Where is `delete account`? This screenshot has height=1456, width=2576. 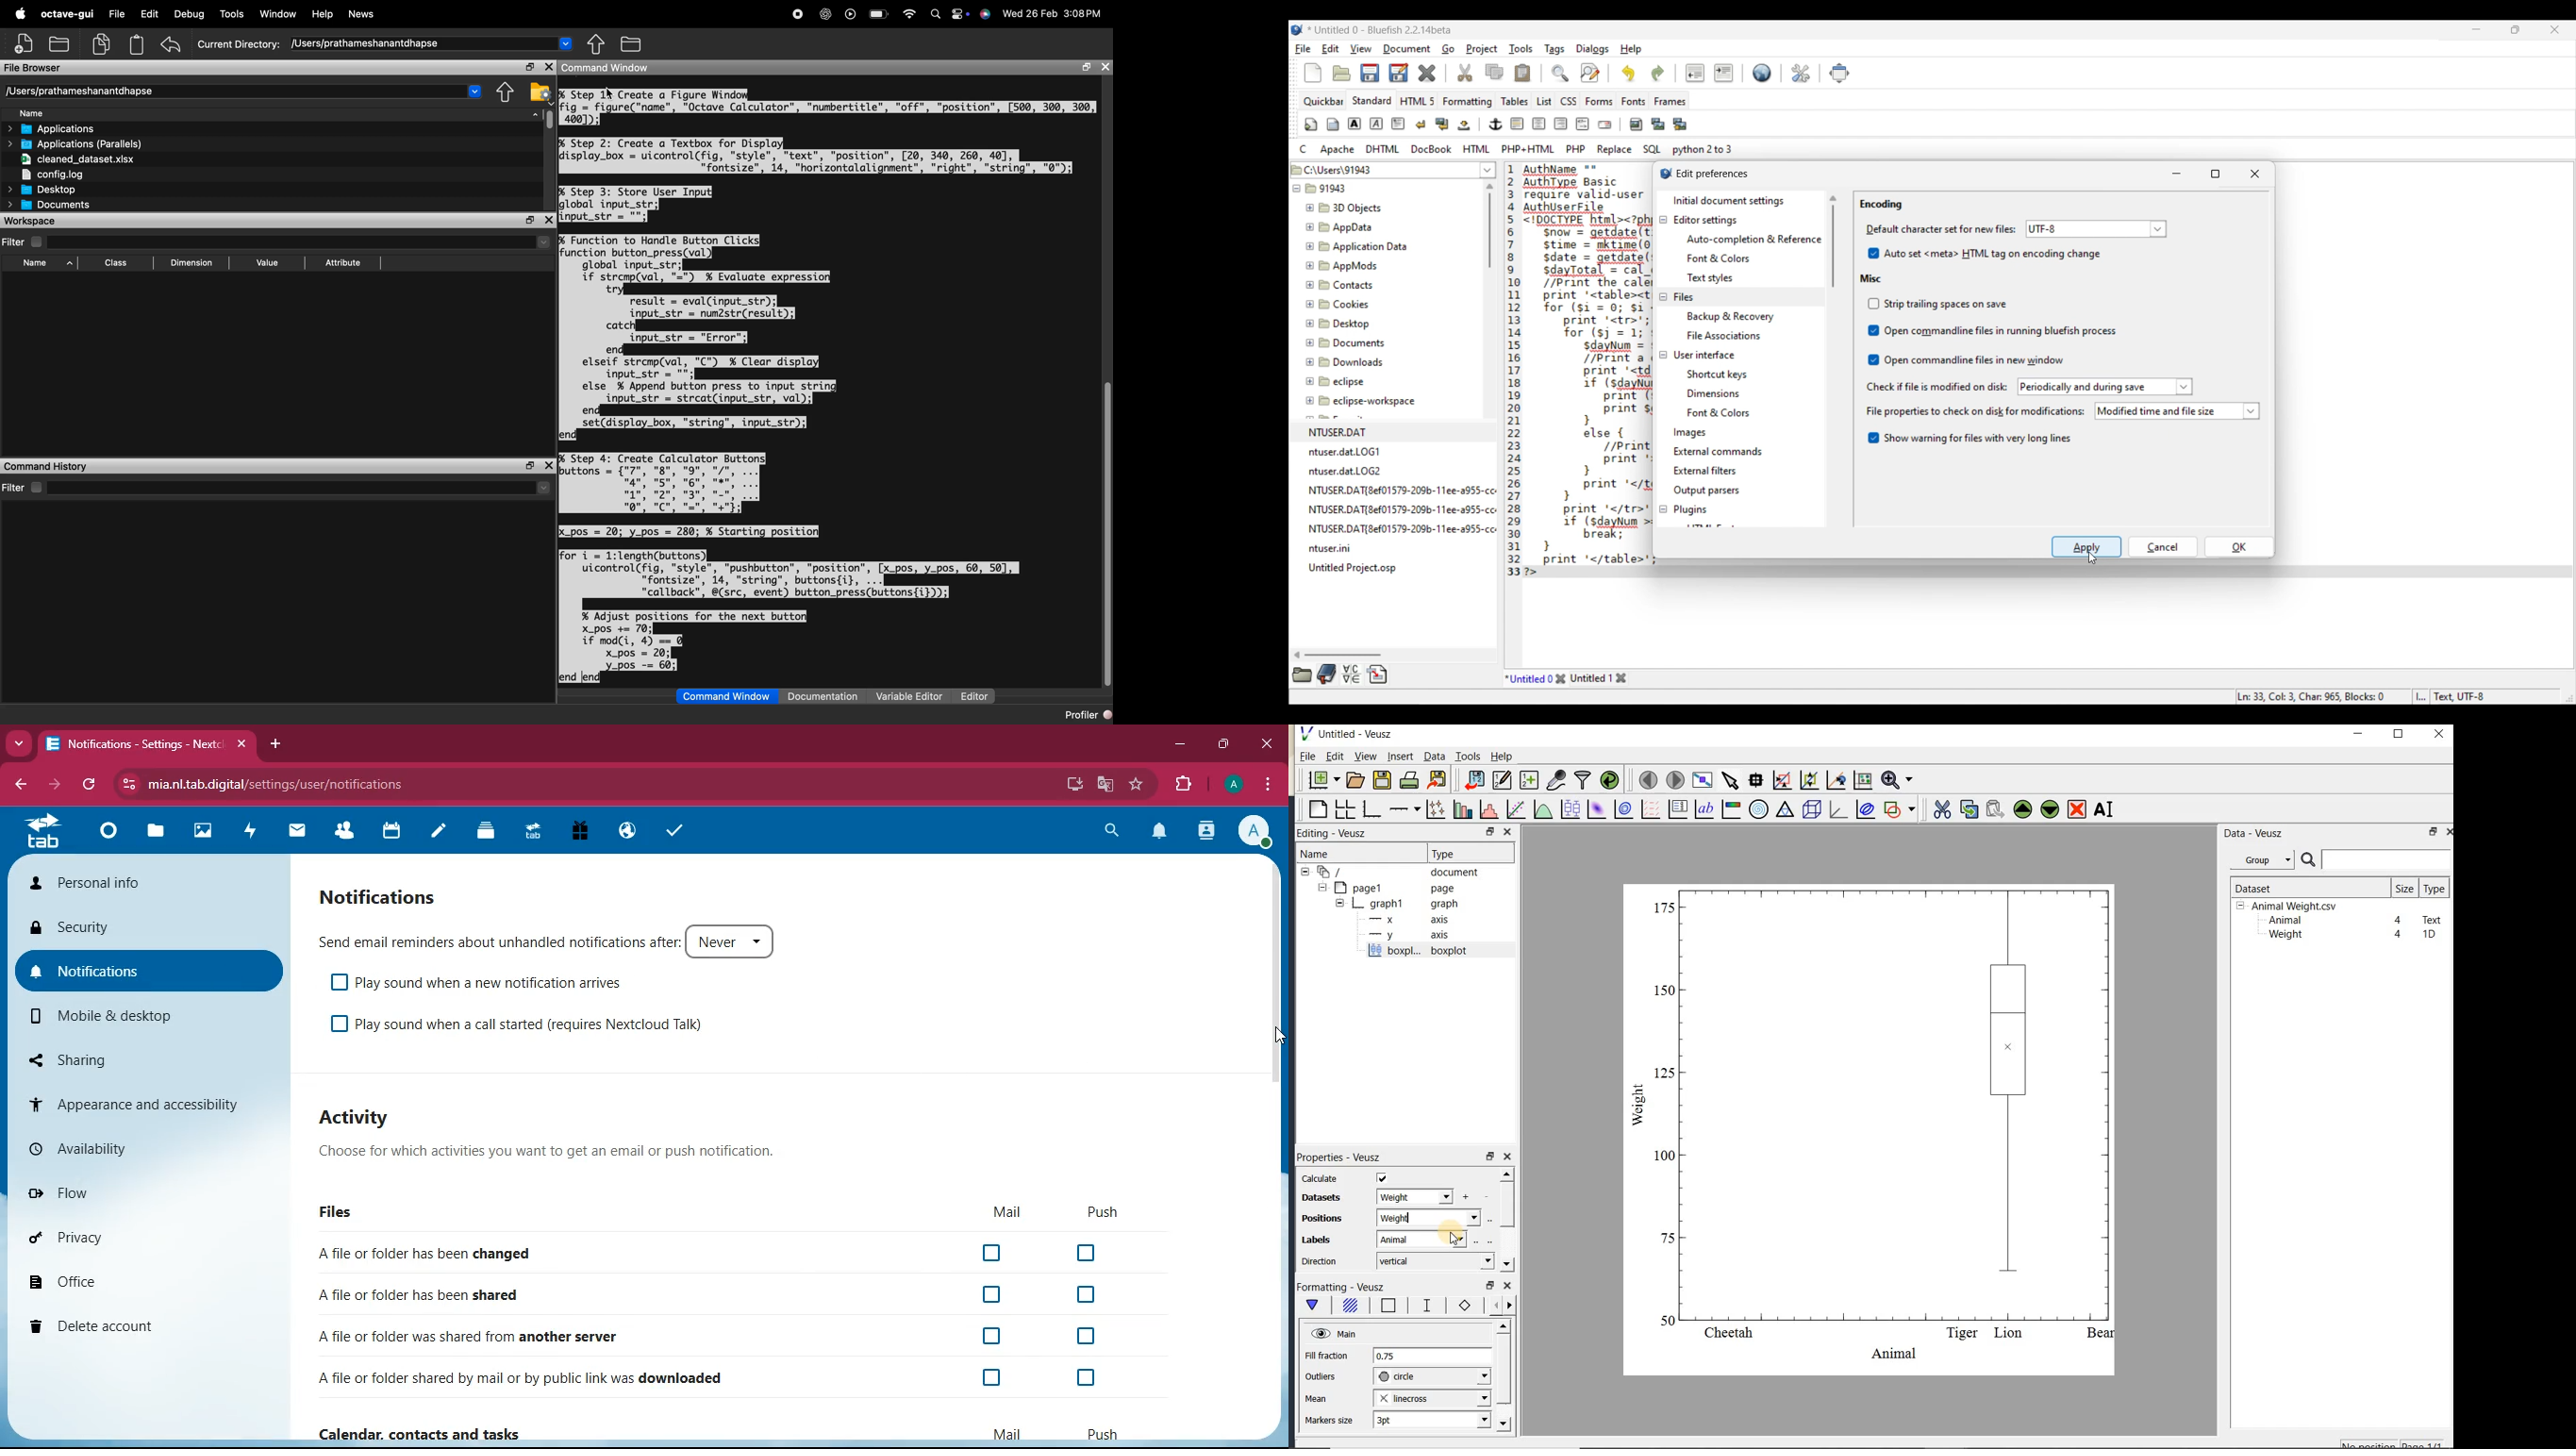 delete account is located at coordinates (140, 1324).